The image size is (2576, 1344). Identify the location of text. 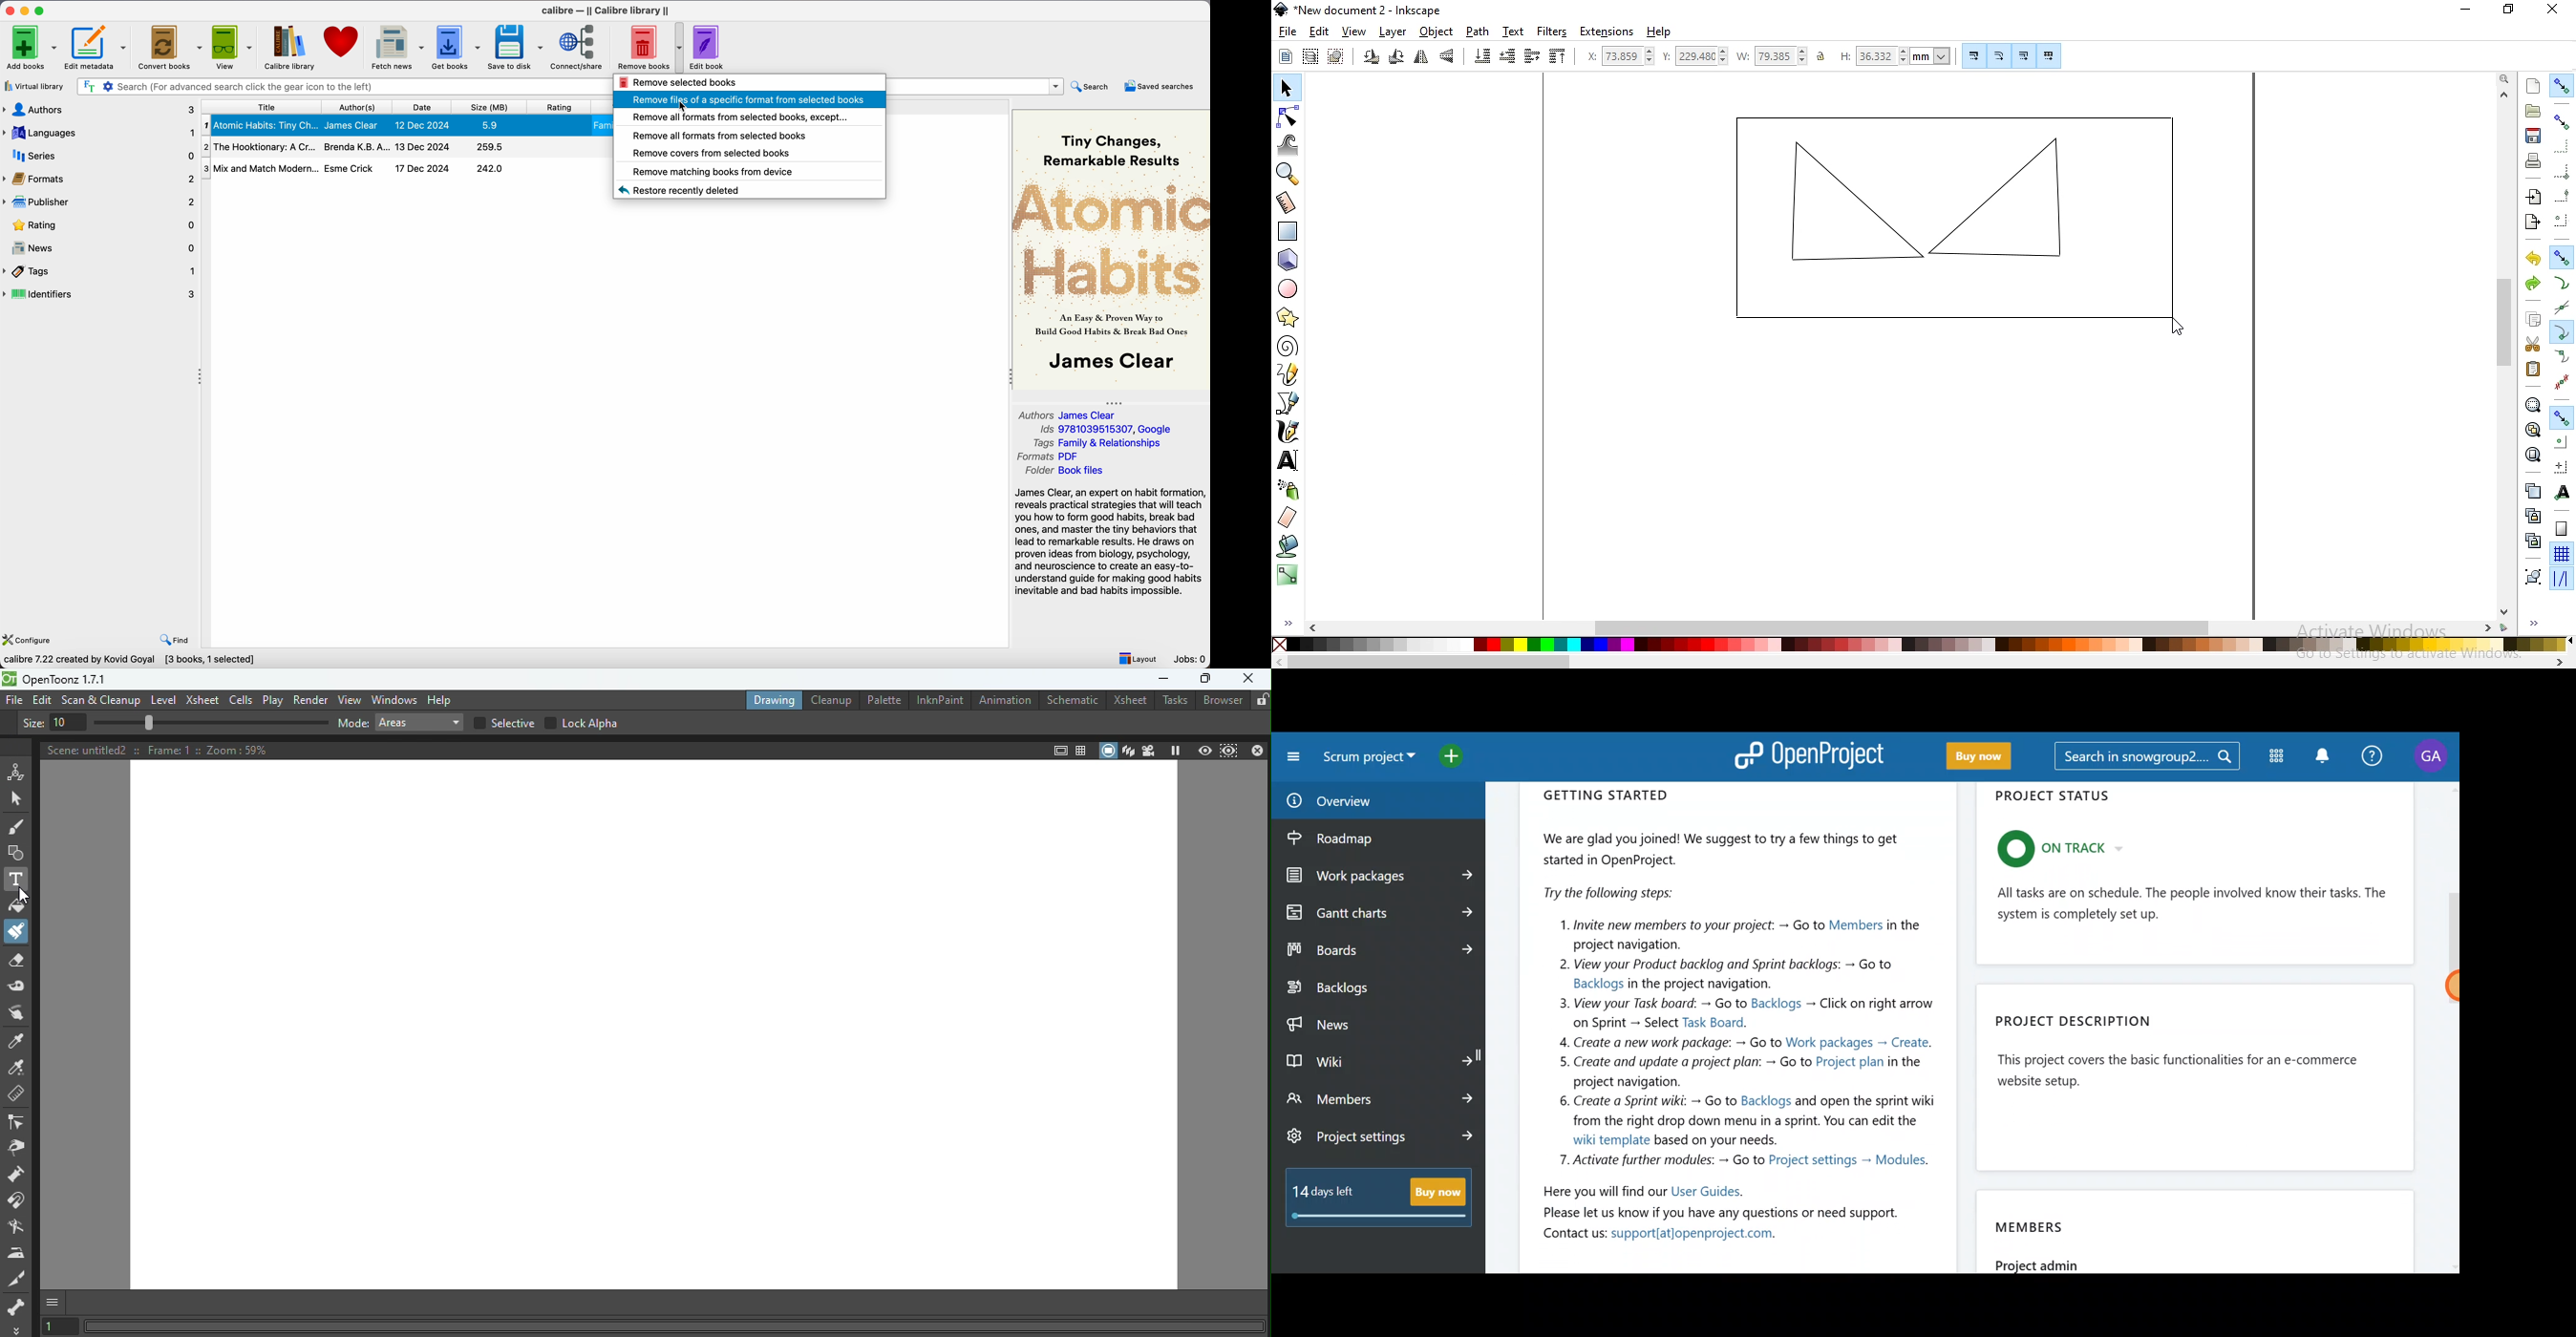
(1514, 32).